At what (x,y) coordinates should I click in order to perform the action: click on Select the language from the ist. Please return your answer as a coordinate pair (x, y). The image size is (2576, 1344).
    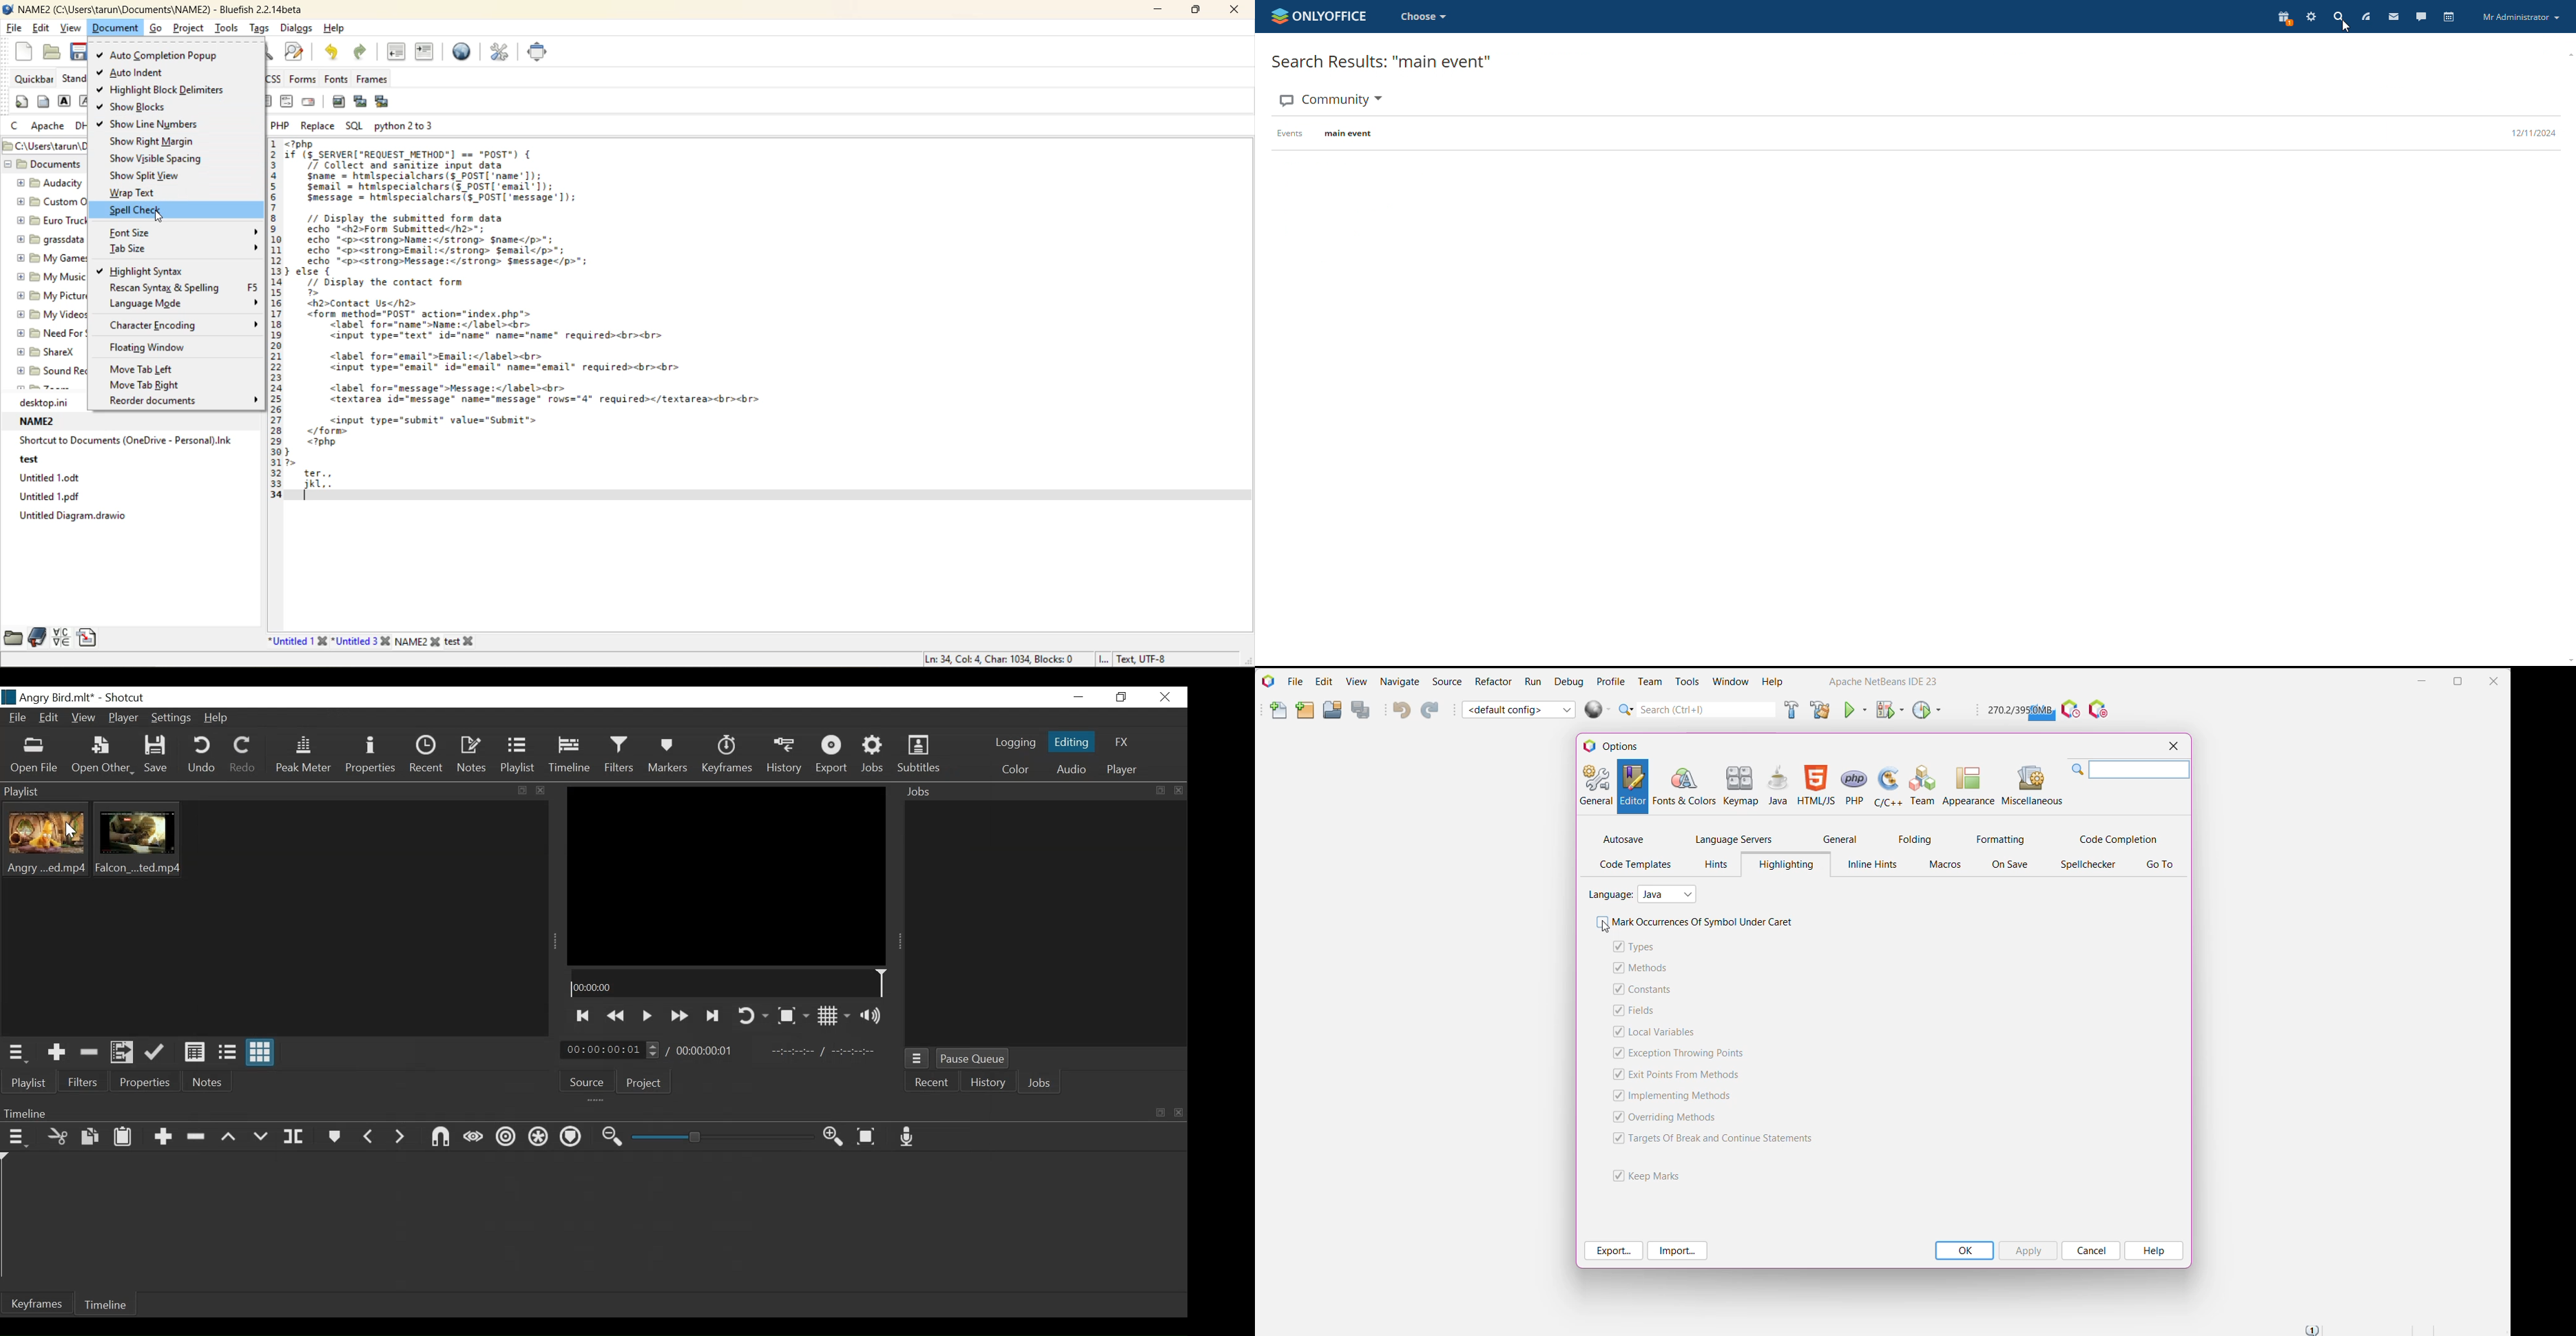
    Looking at the image, I should click on (1670, 894).